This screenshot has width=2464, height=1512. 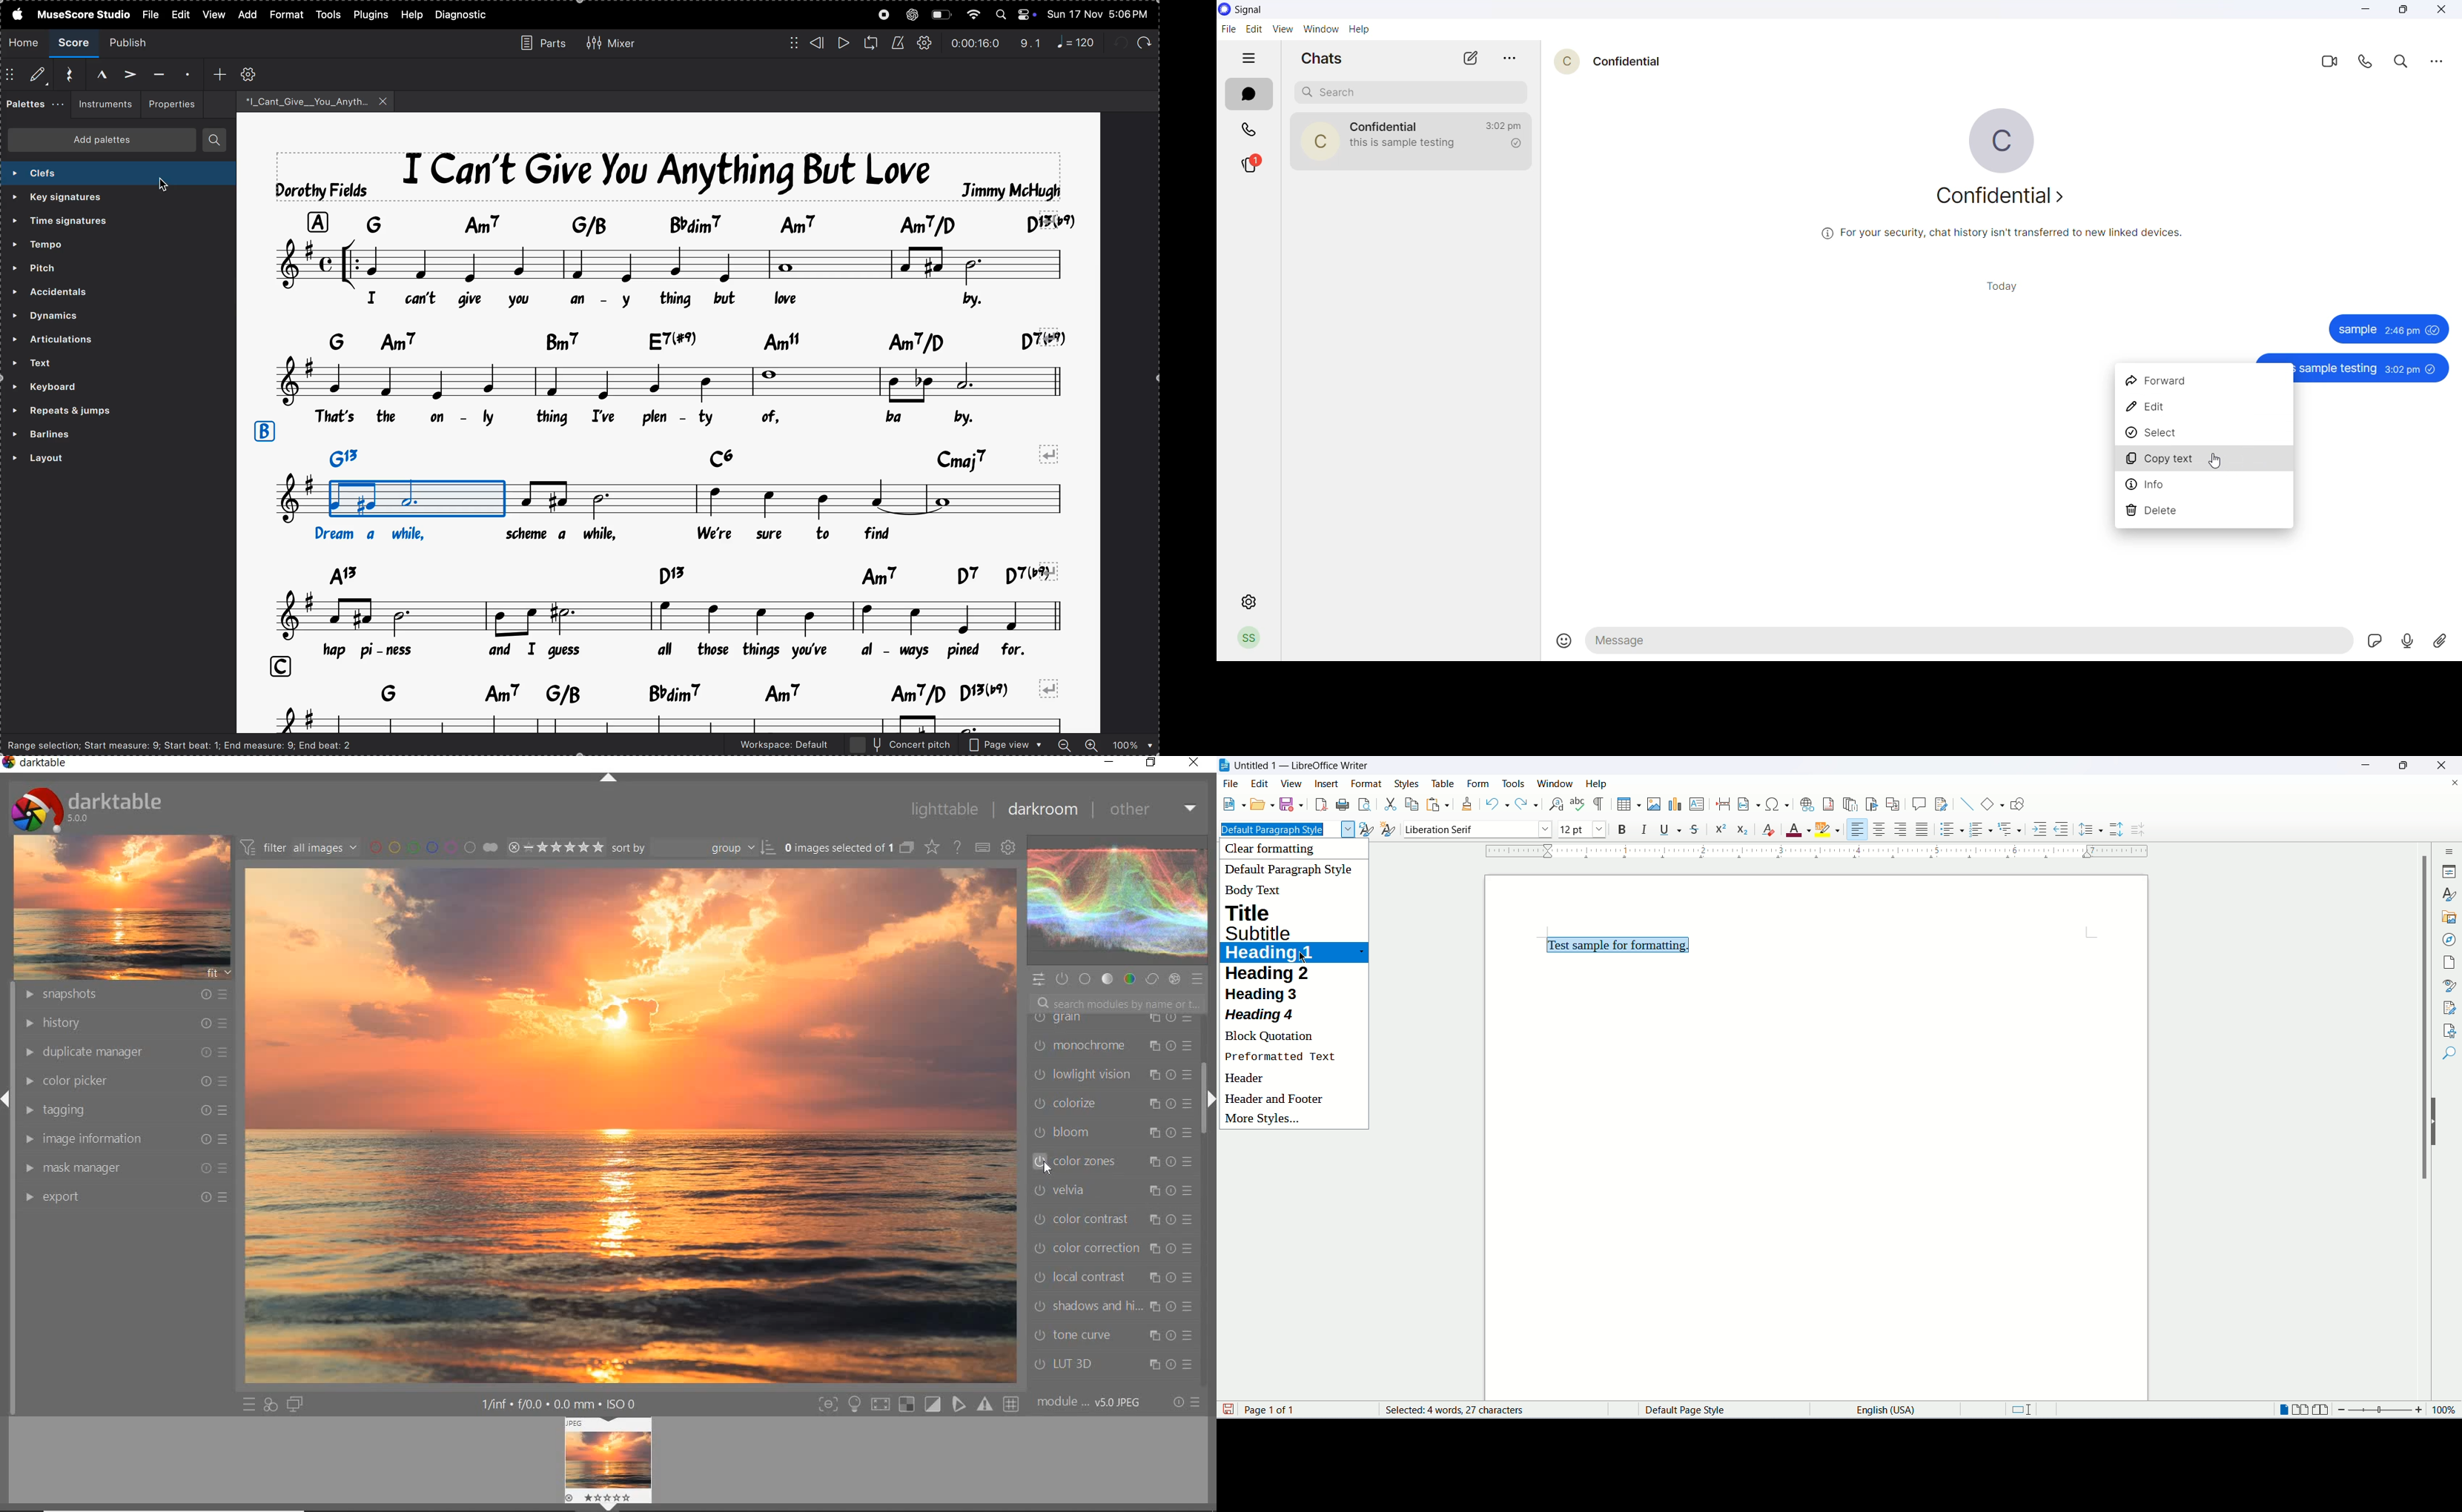 I want to click on page view, so click(x=1006, y=745).